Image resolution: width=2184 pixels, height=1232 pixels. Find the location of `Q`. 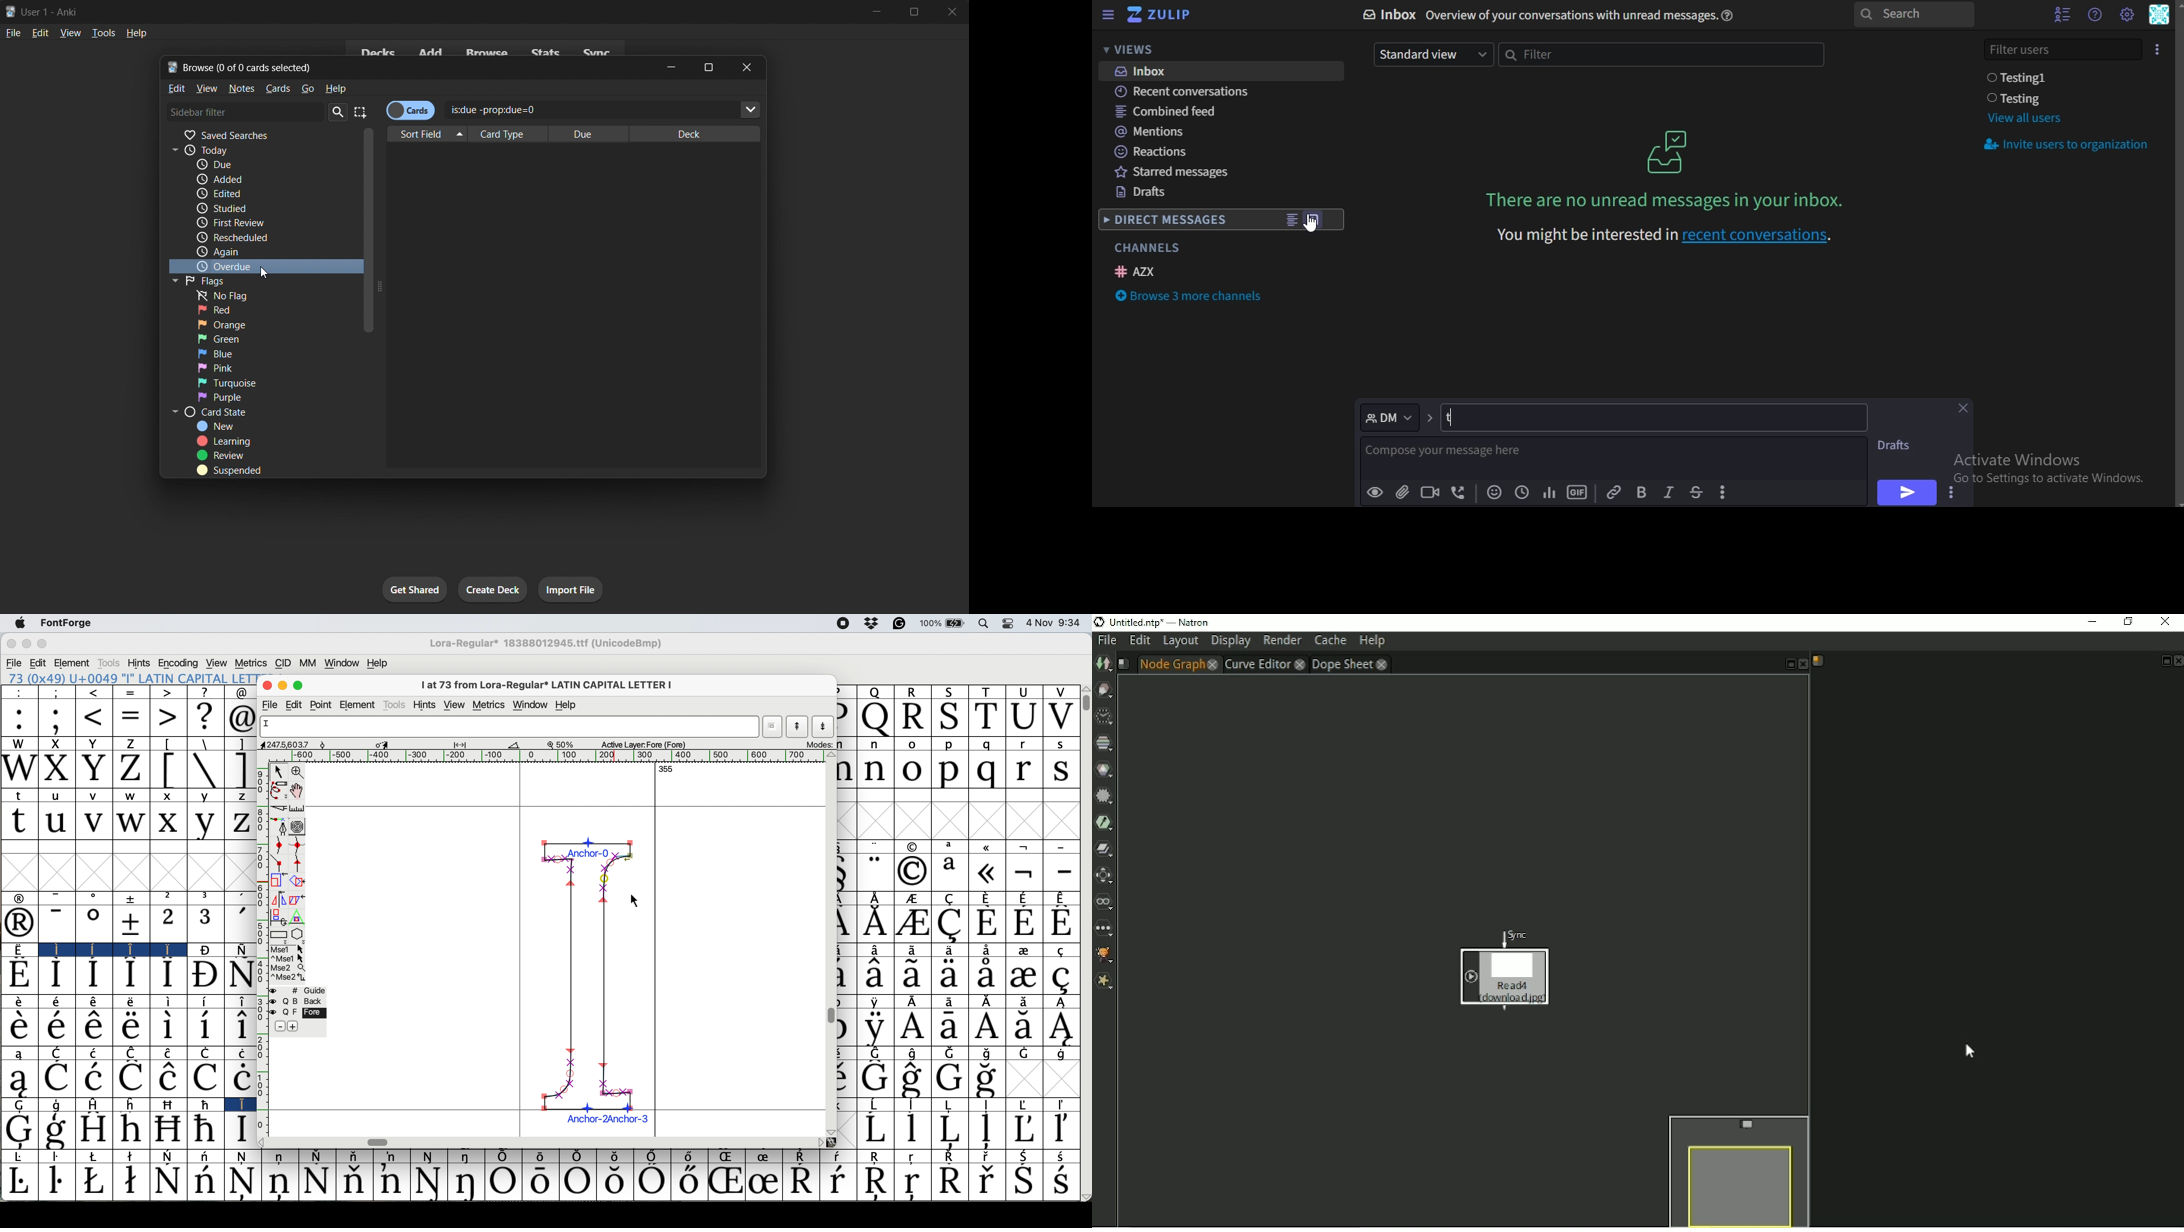

Q is located at coordinates (874, 691).